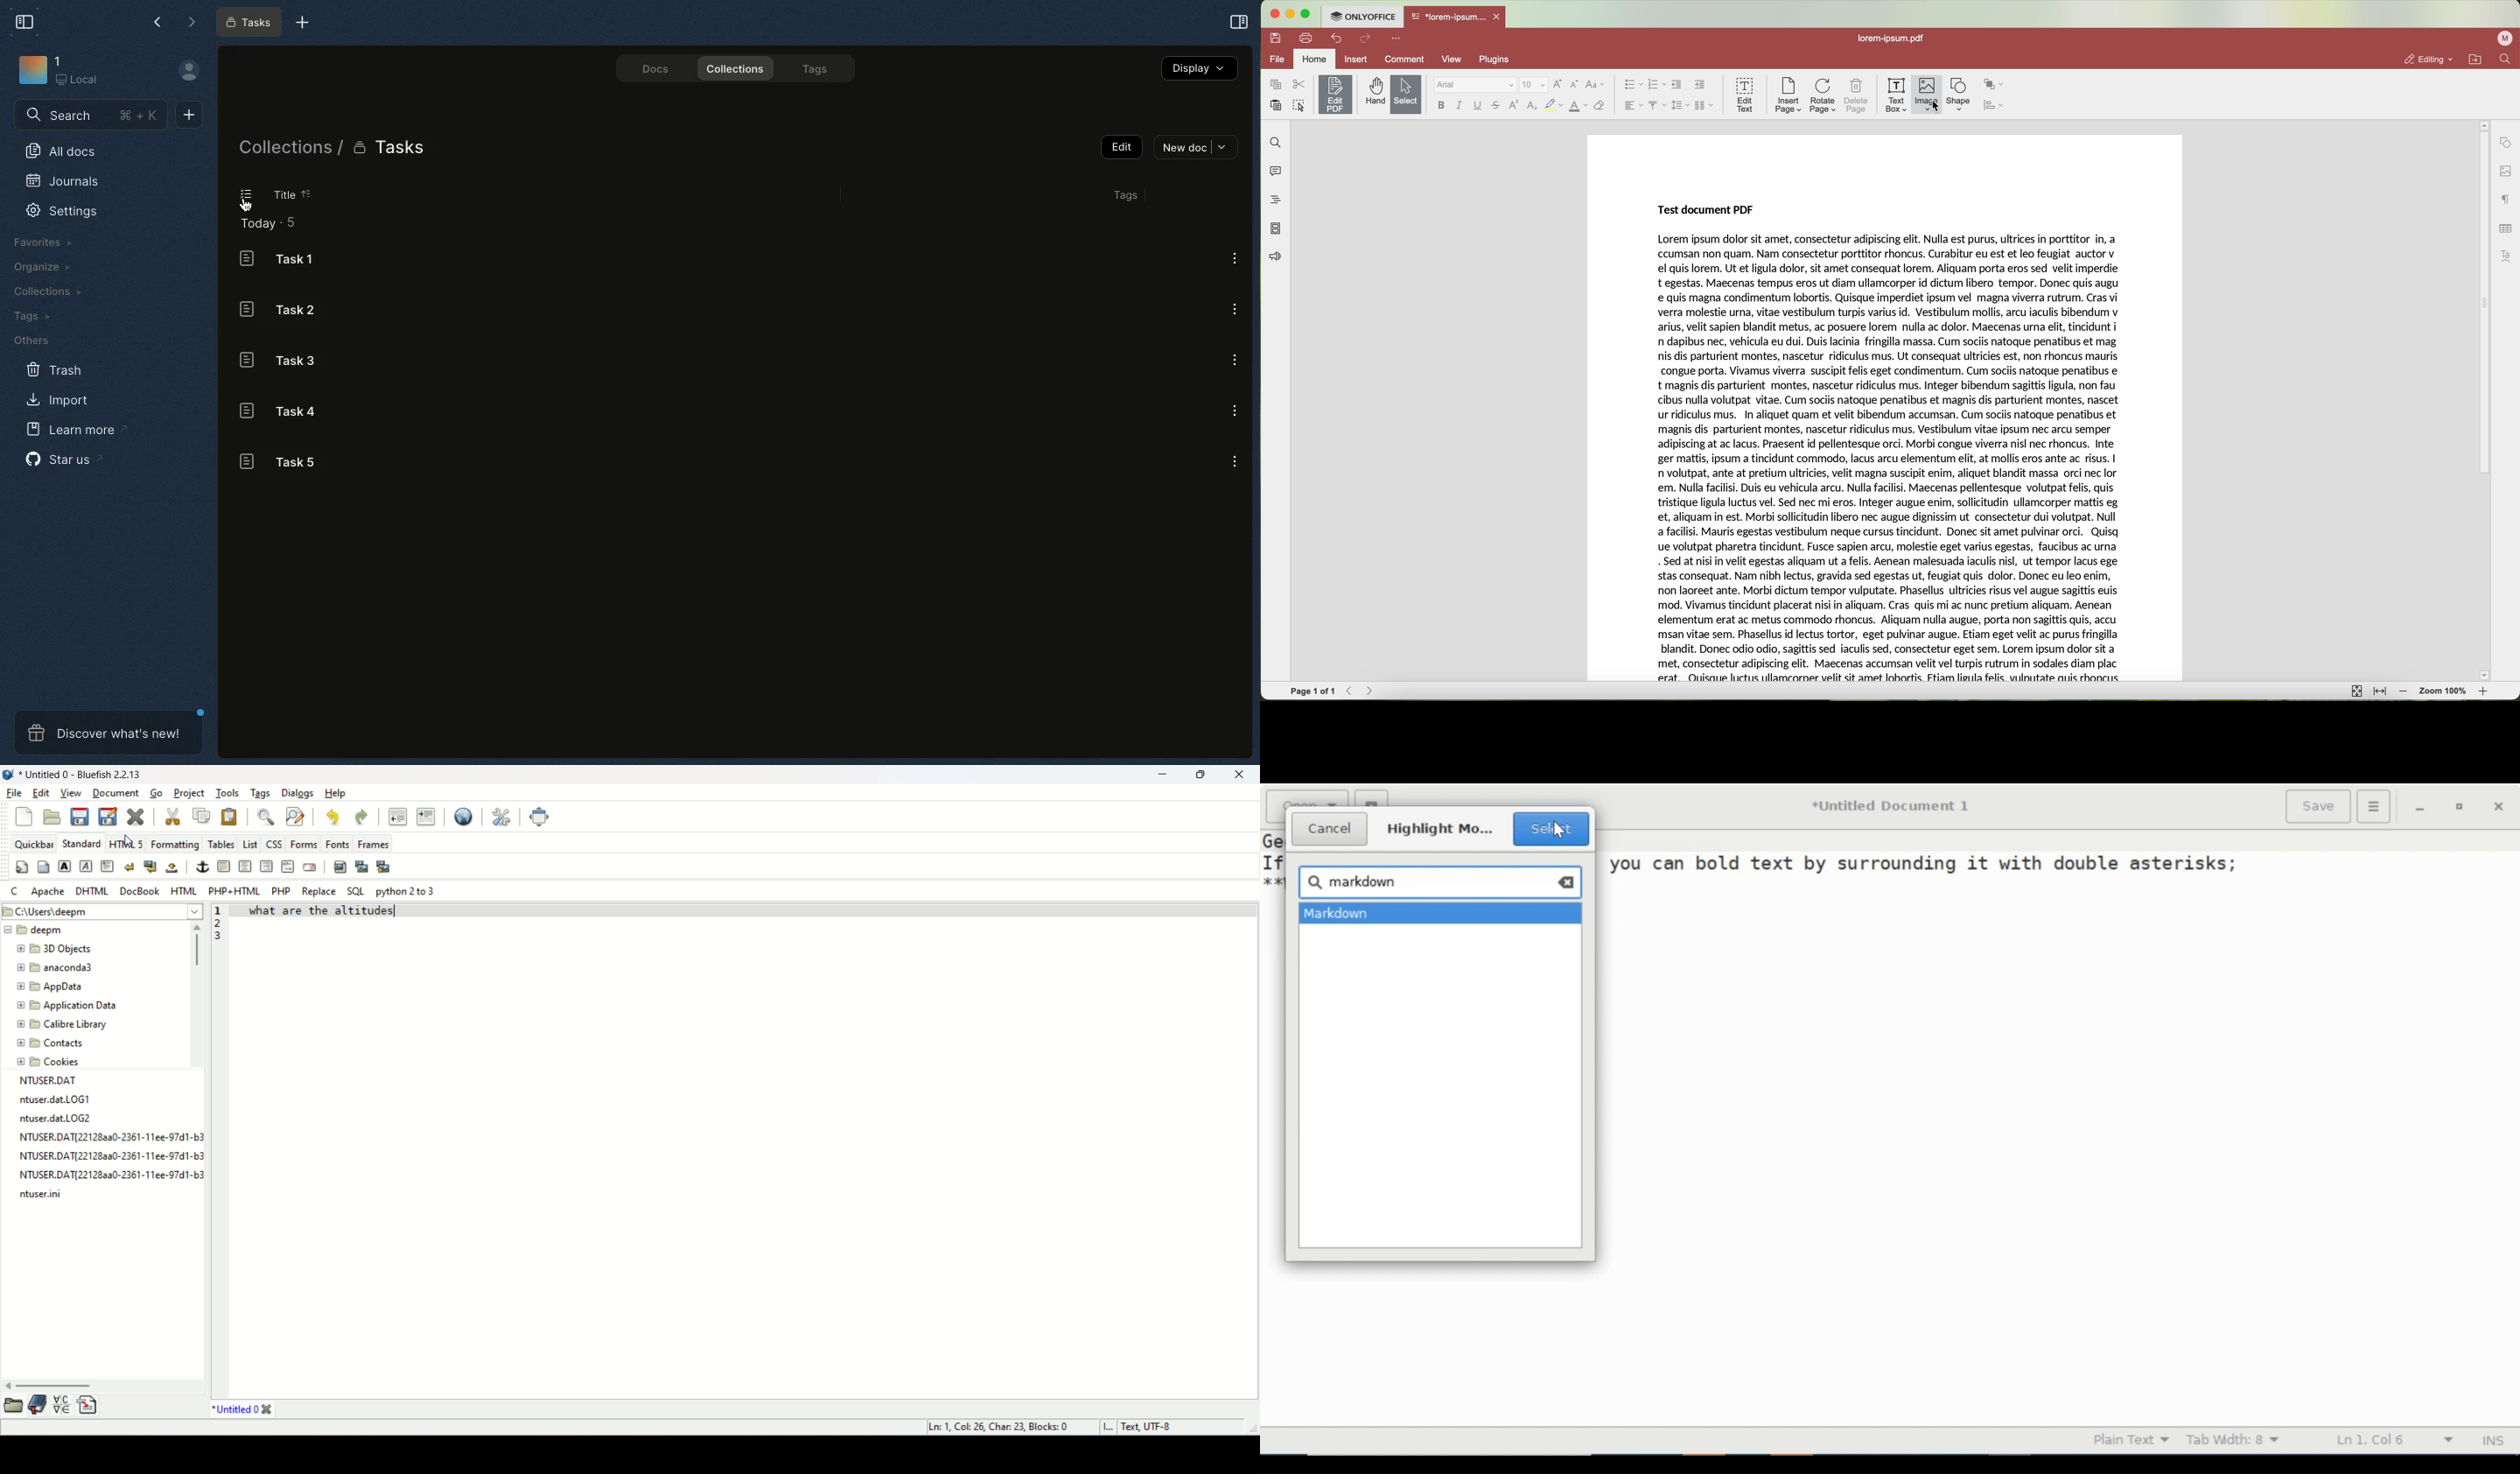 The image size is (2520, 1484). Describe the element at coordinates (1705, 107) in the screenshot. I see `insert columns` at that location.